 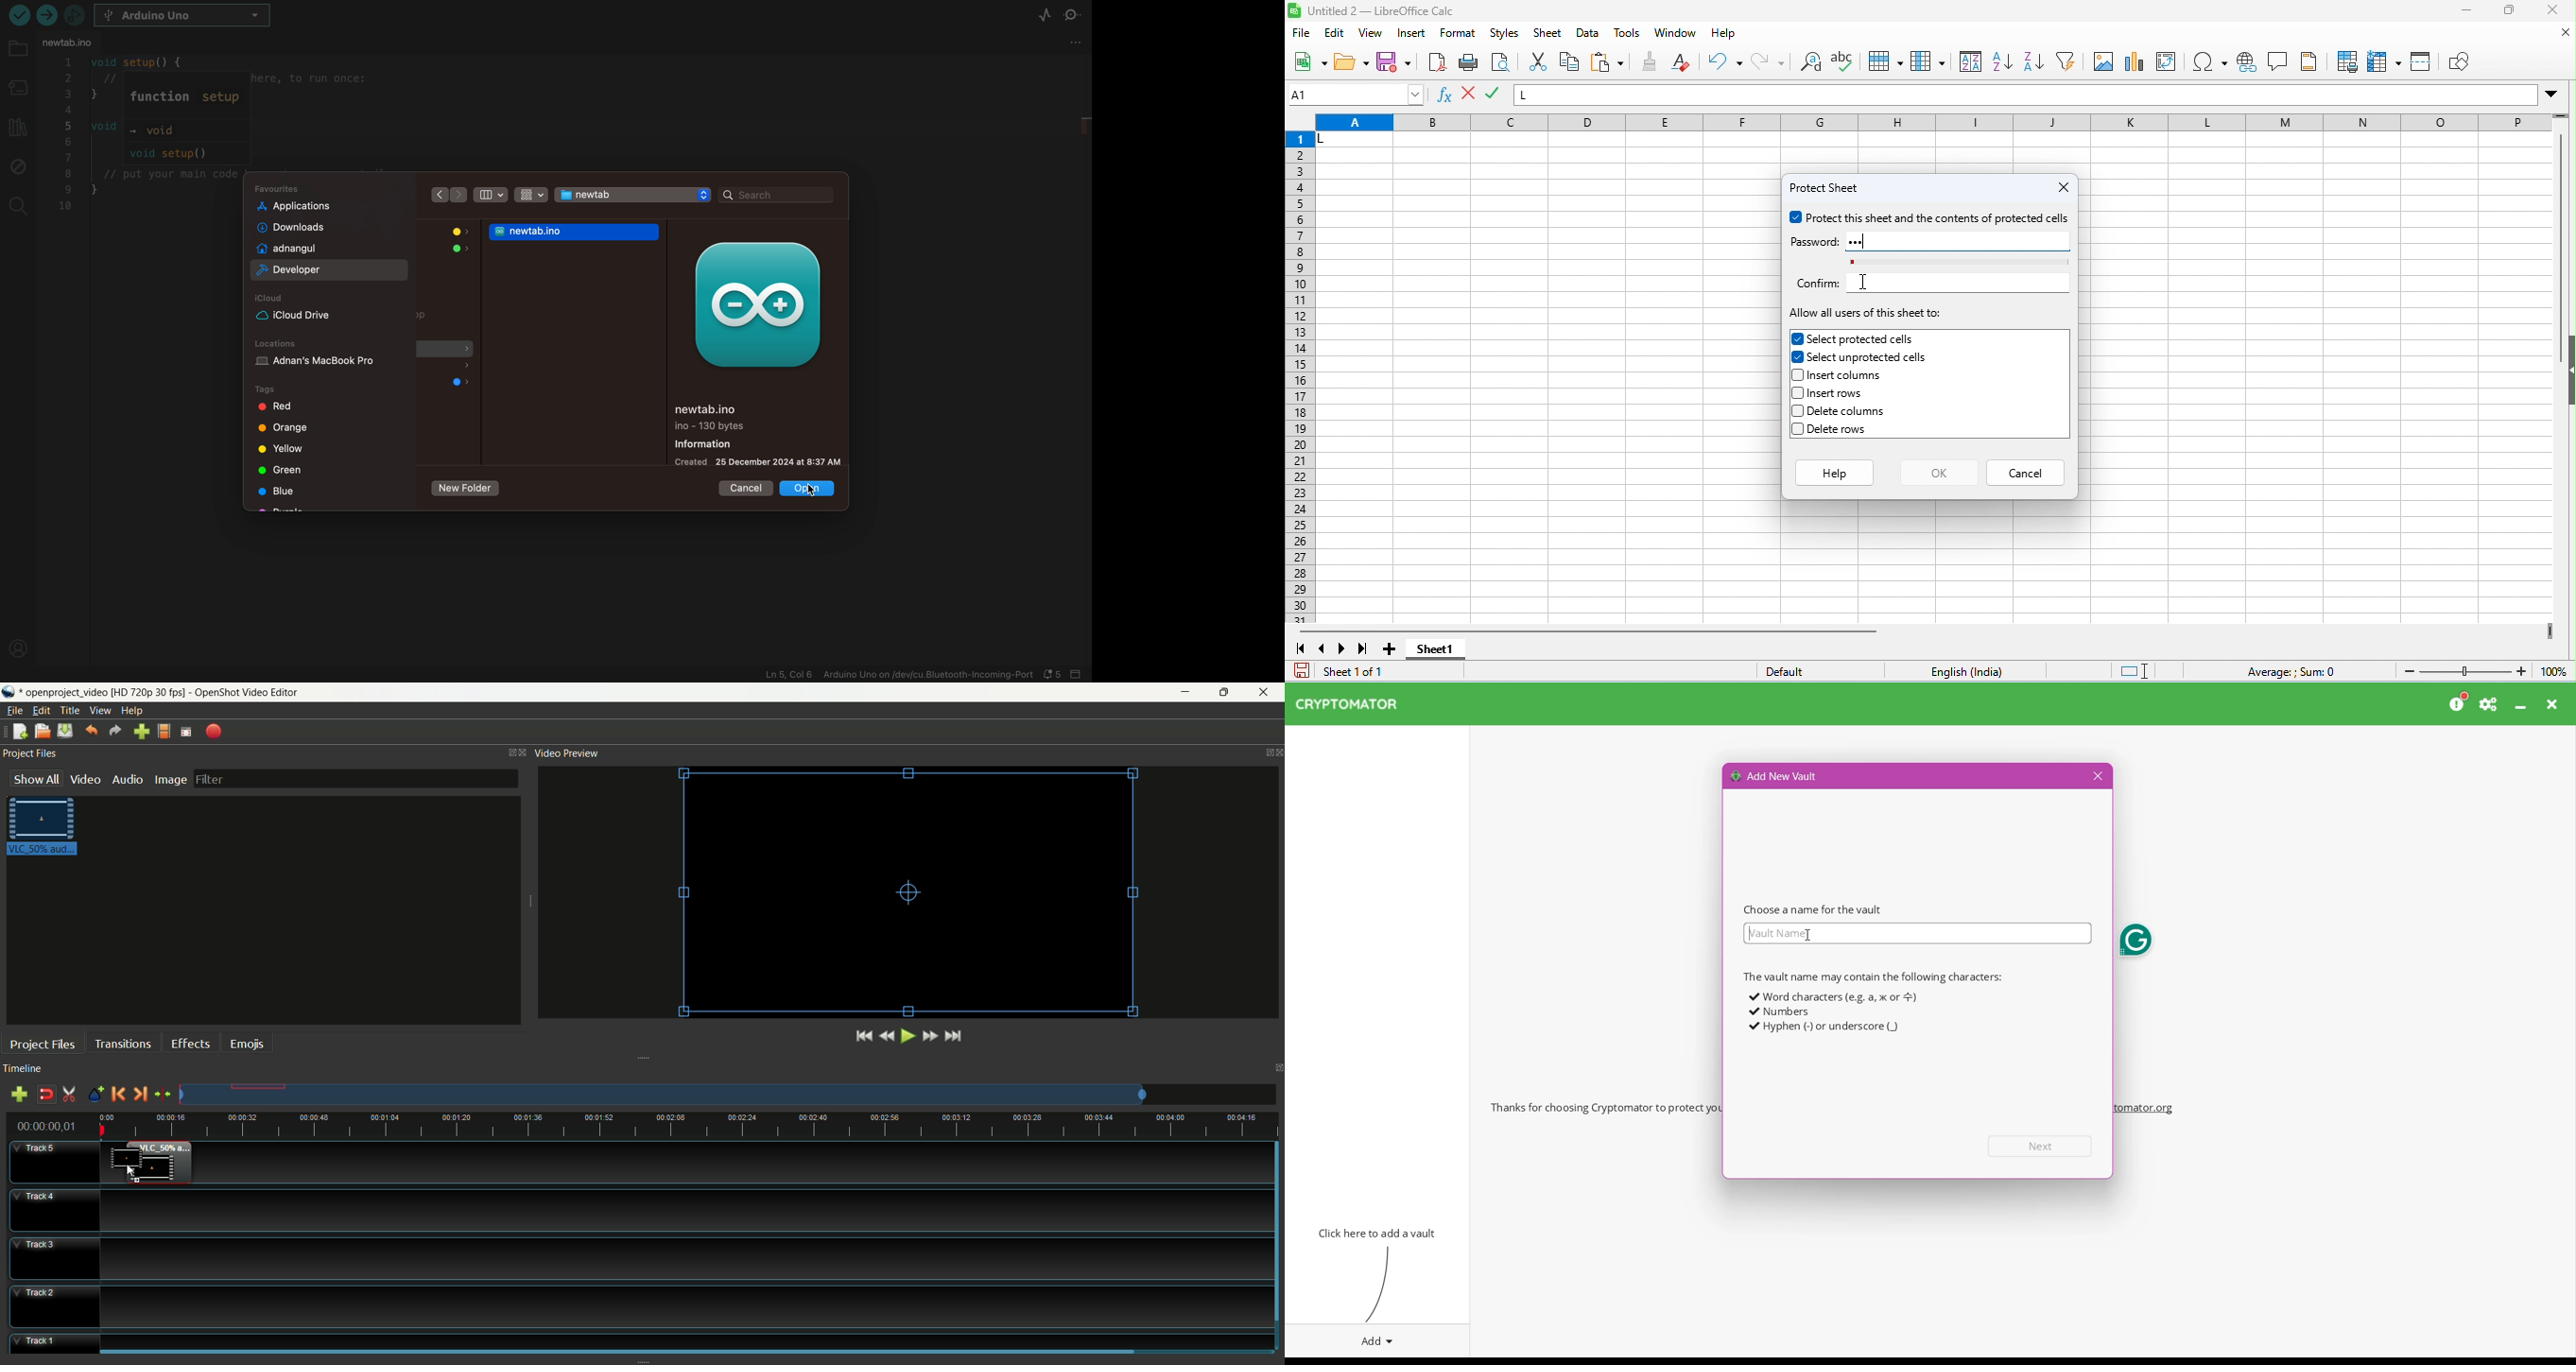 What do you see at coordinates (1841, 411) in the screenshot?
I see `delete columns` at bounding box center [1841, 411].